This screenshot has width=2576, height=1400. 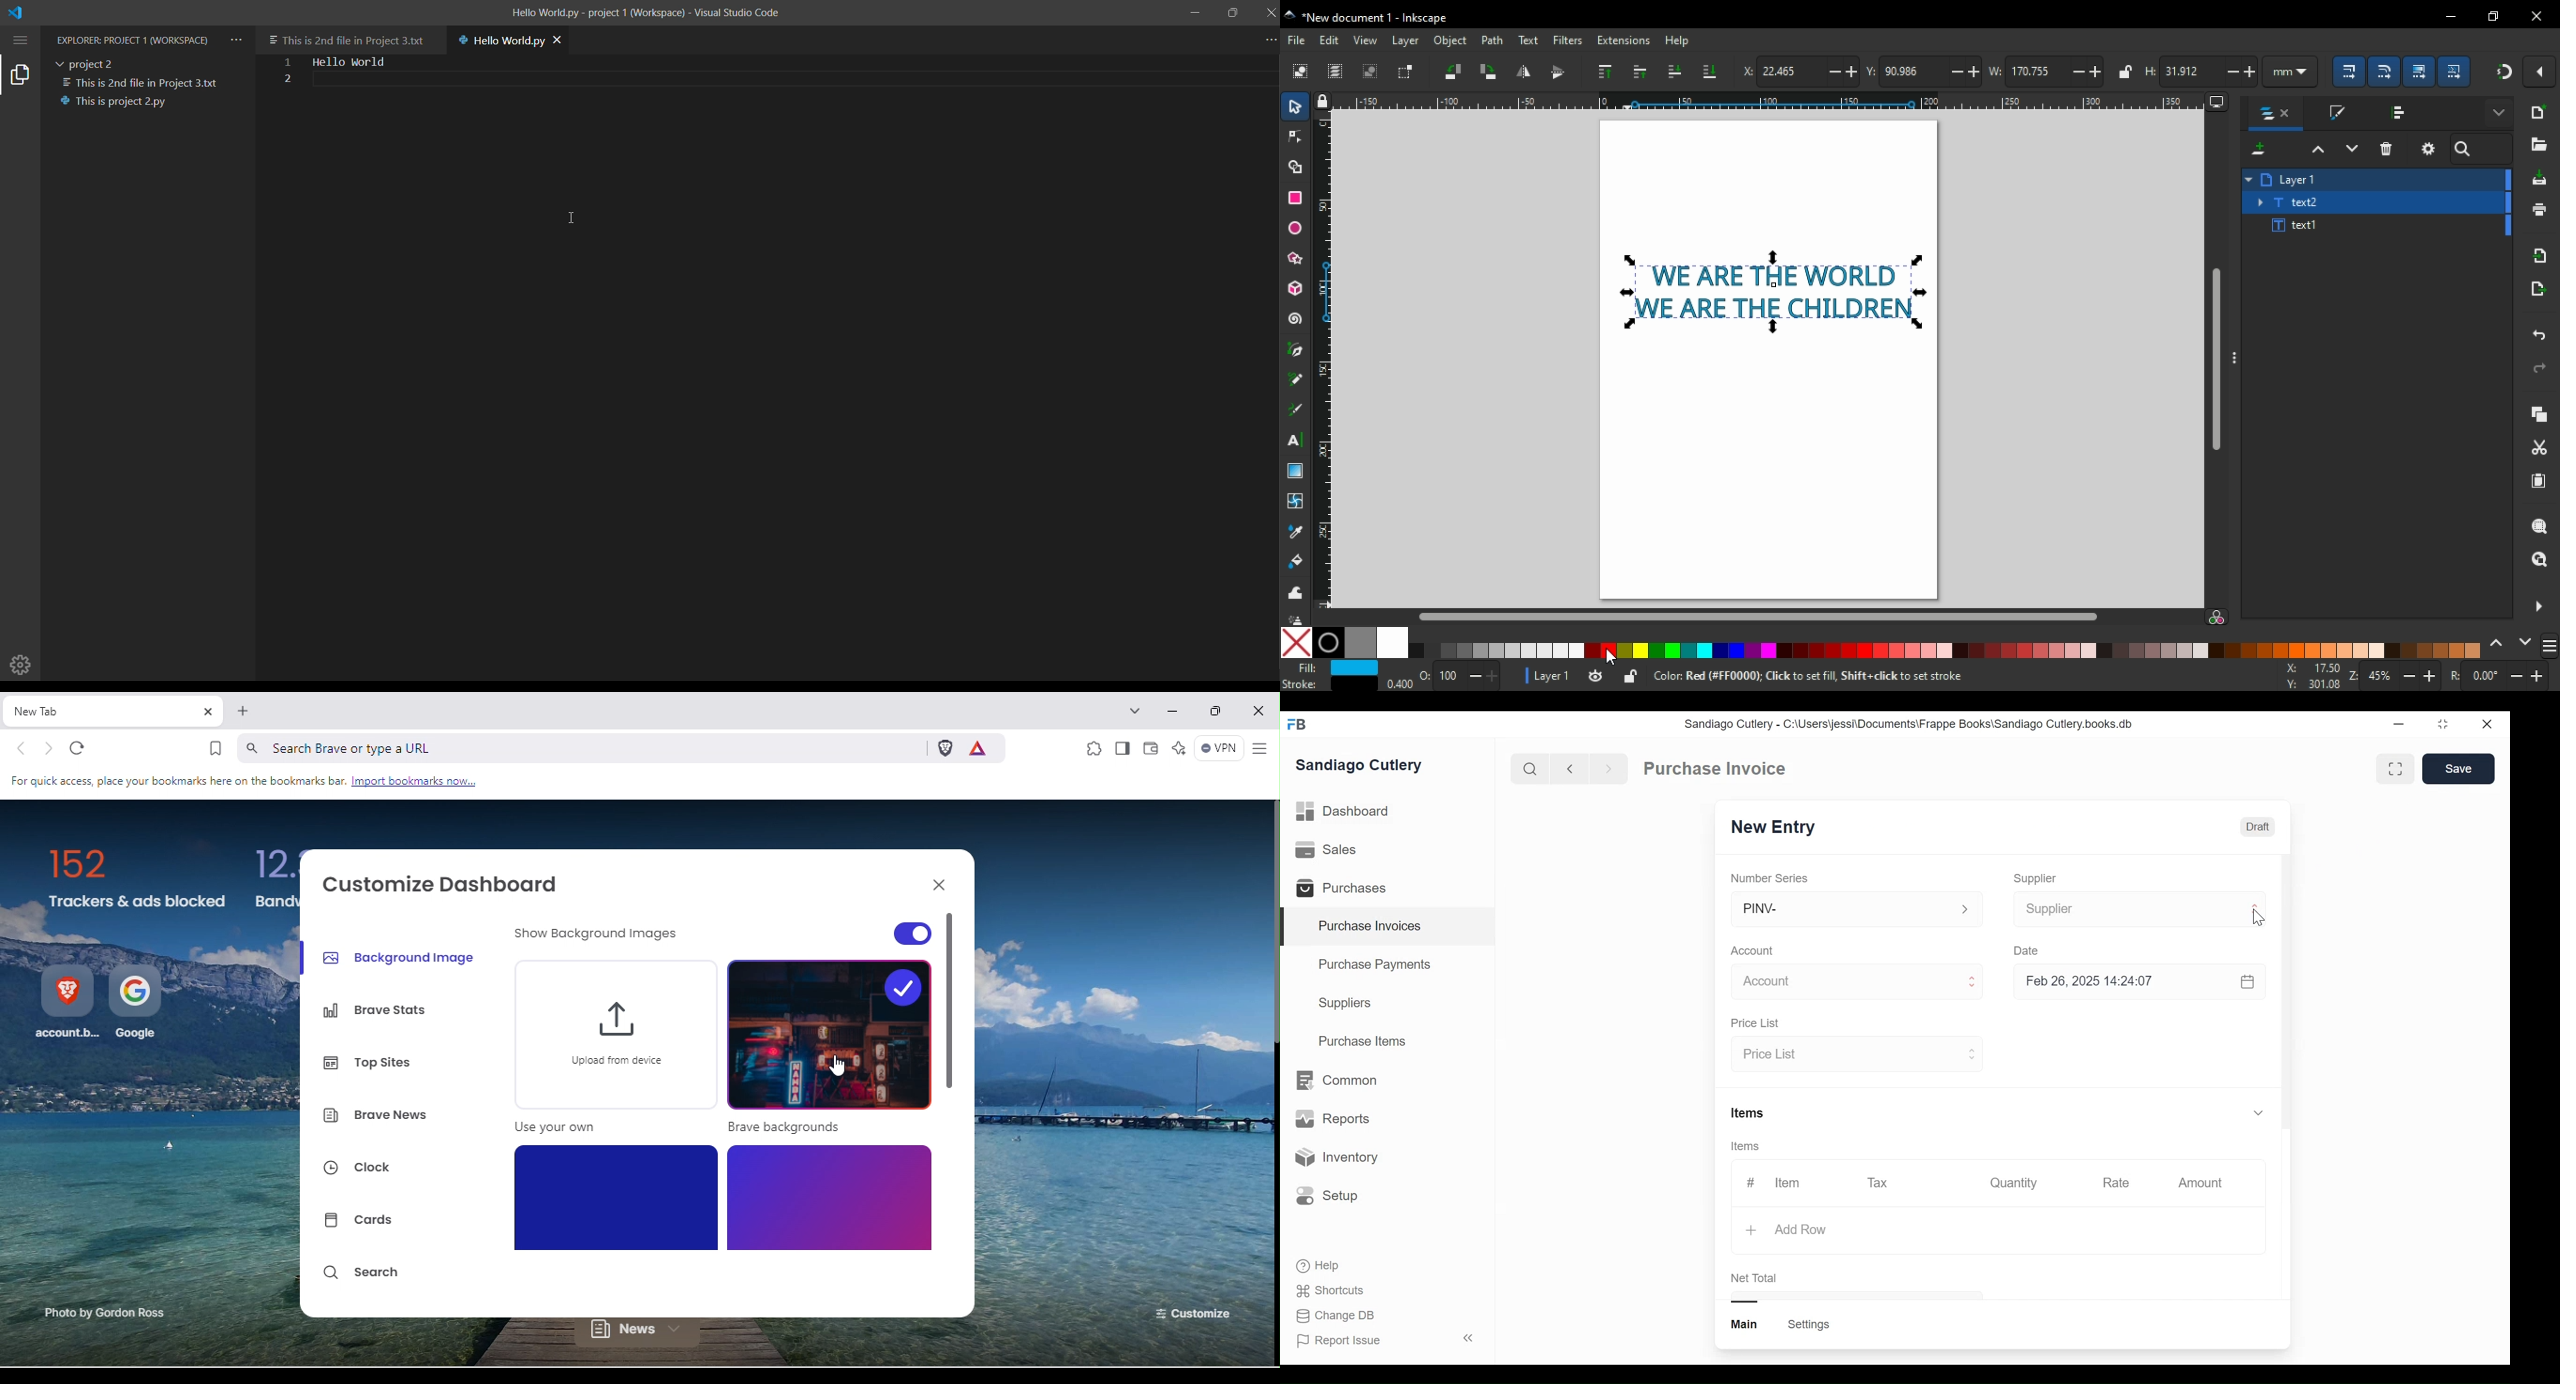 I want to click on Change DB, so click(x=1338, y=1316).